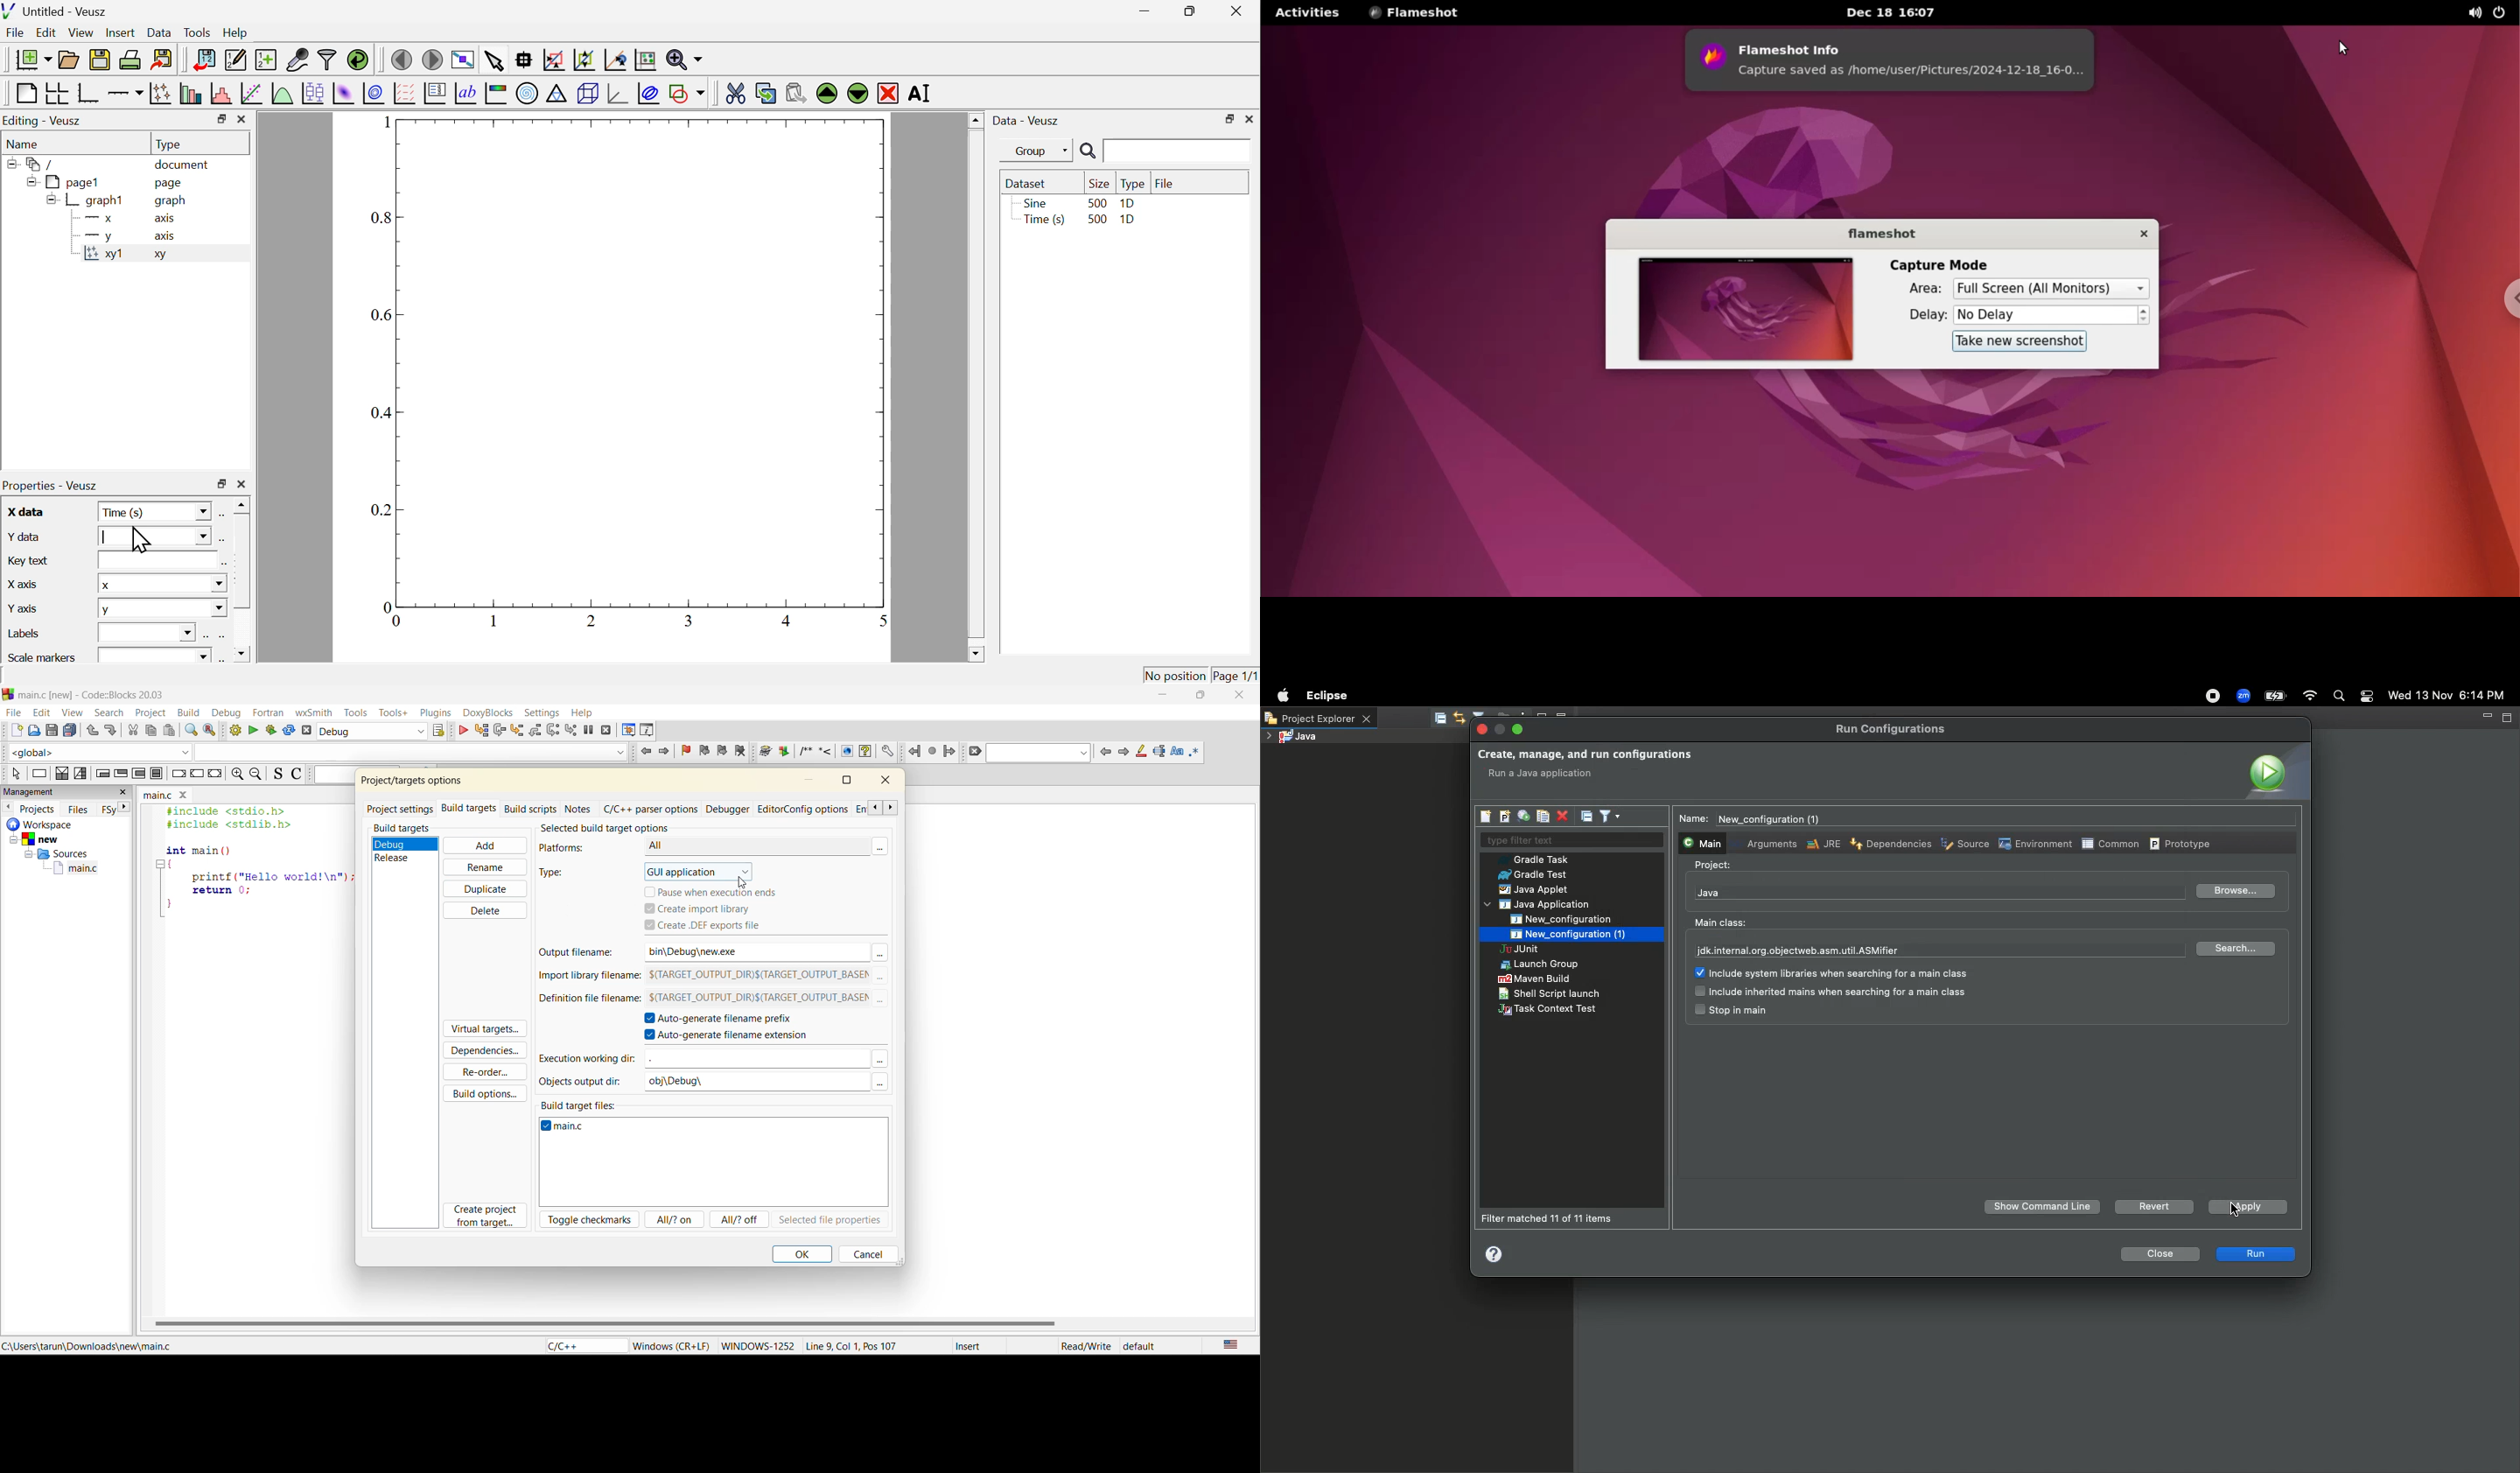 Image resolution: width=2520 pixels, height=1484 pixels. Describe the element at coordinates (31, 559) in the screenshot. I see `key text` at that location.